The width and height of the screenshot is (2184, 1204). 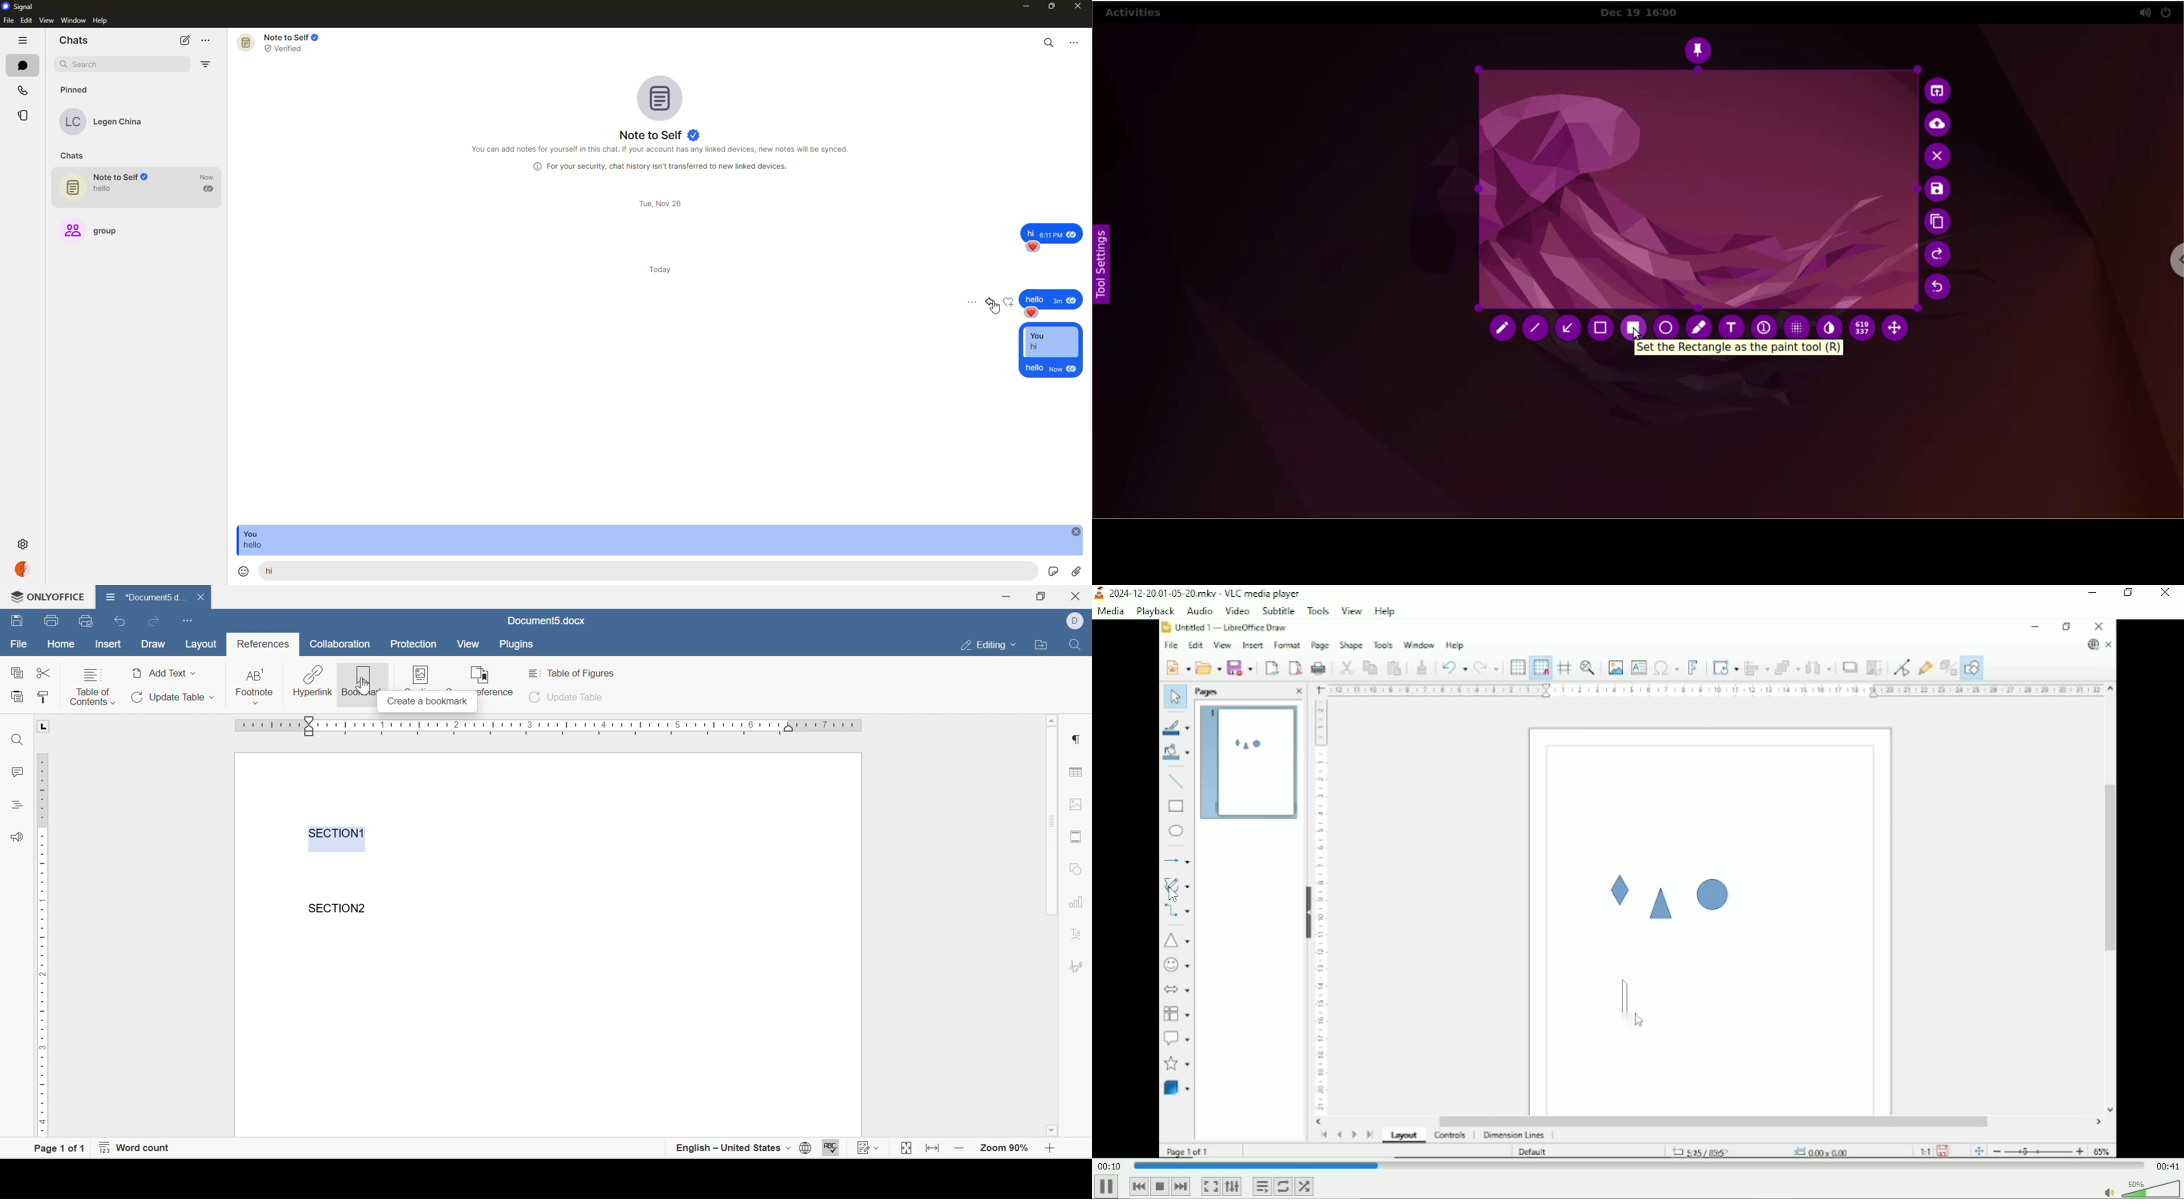 What do you see at coordinates (294, 572) in the screenshot?
I see `hello` at bounding box center [294, 572].